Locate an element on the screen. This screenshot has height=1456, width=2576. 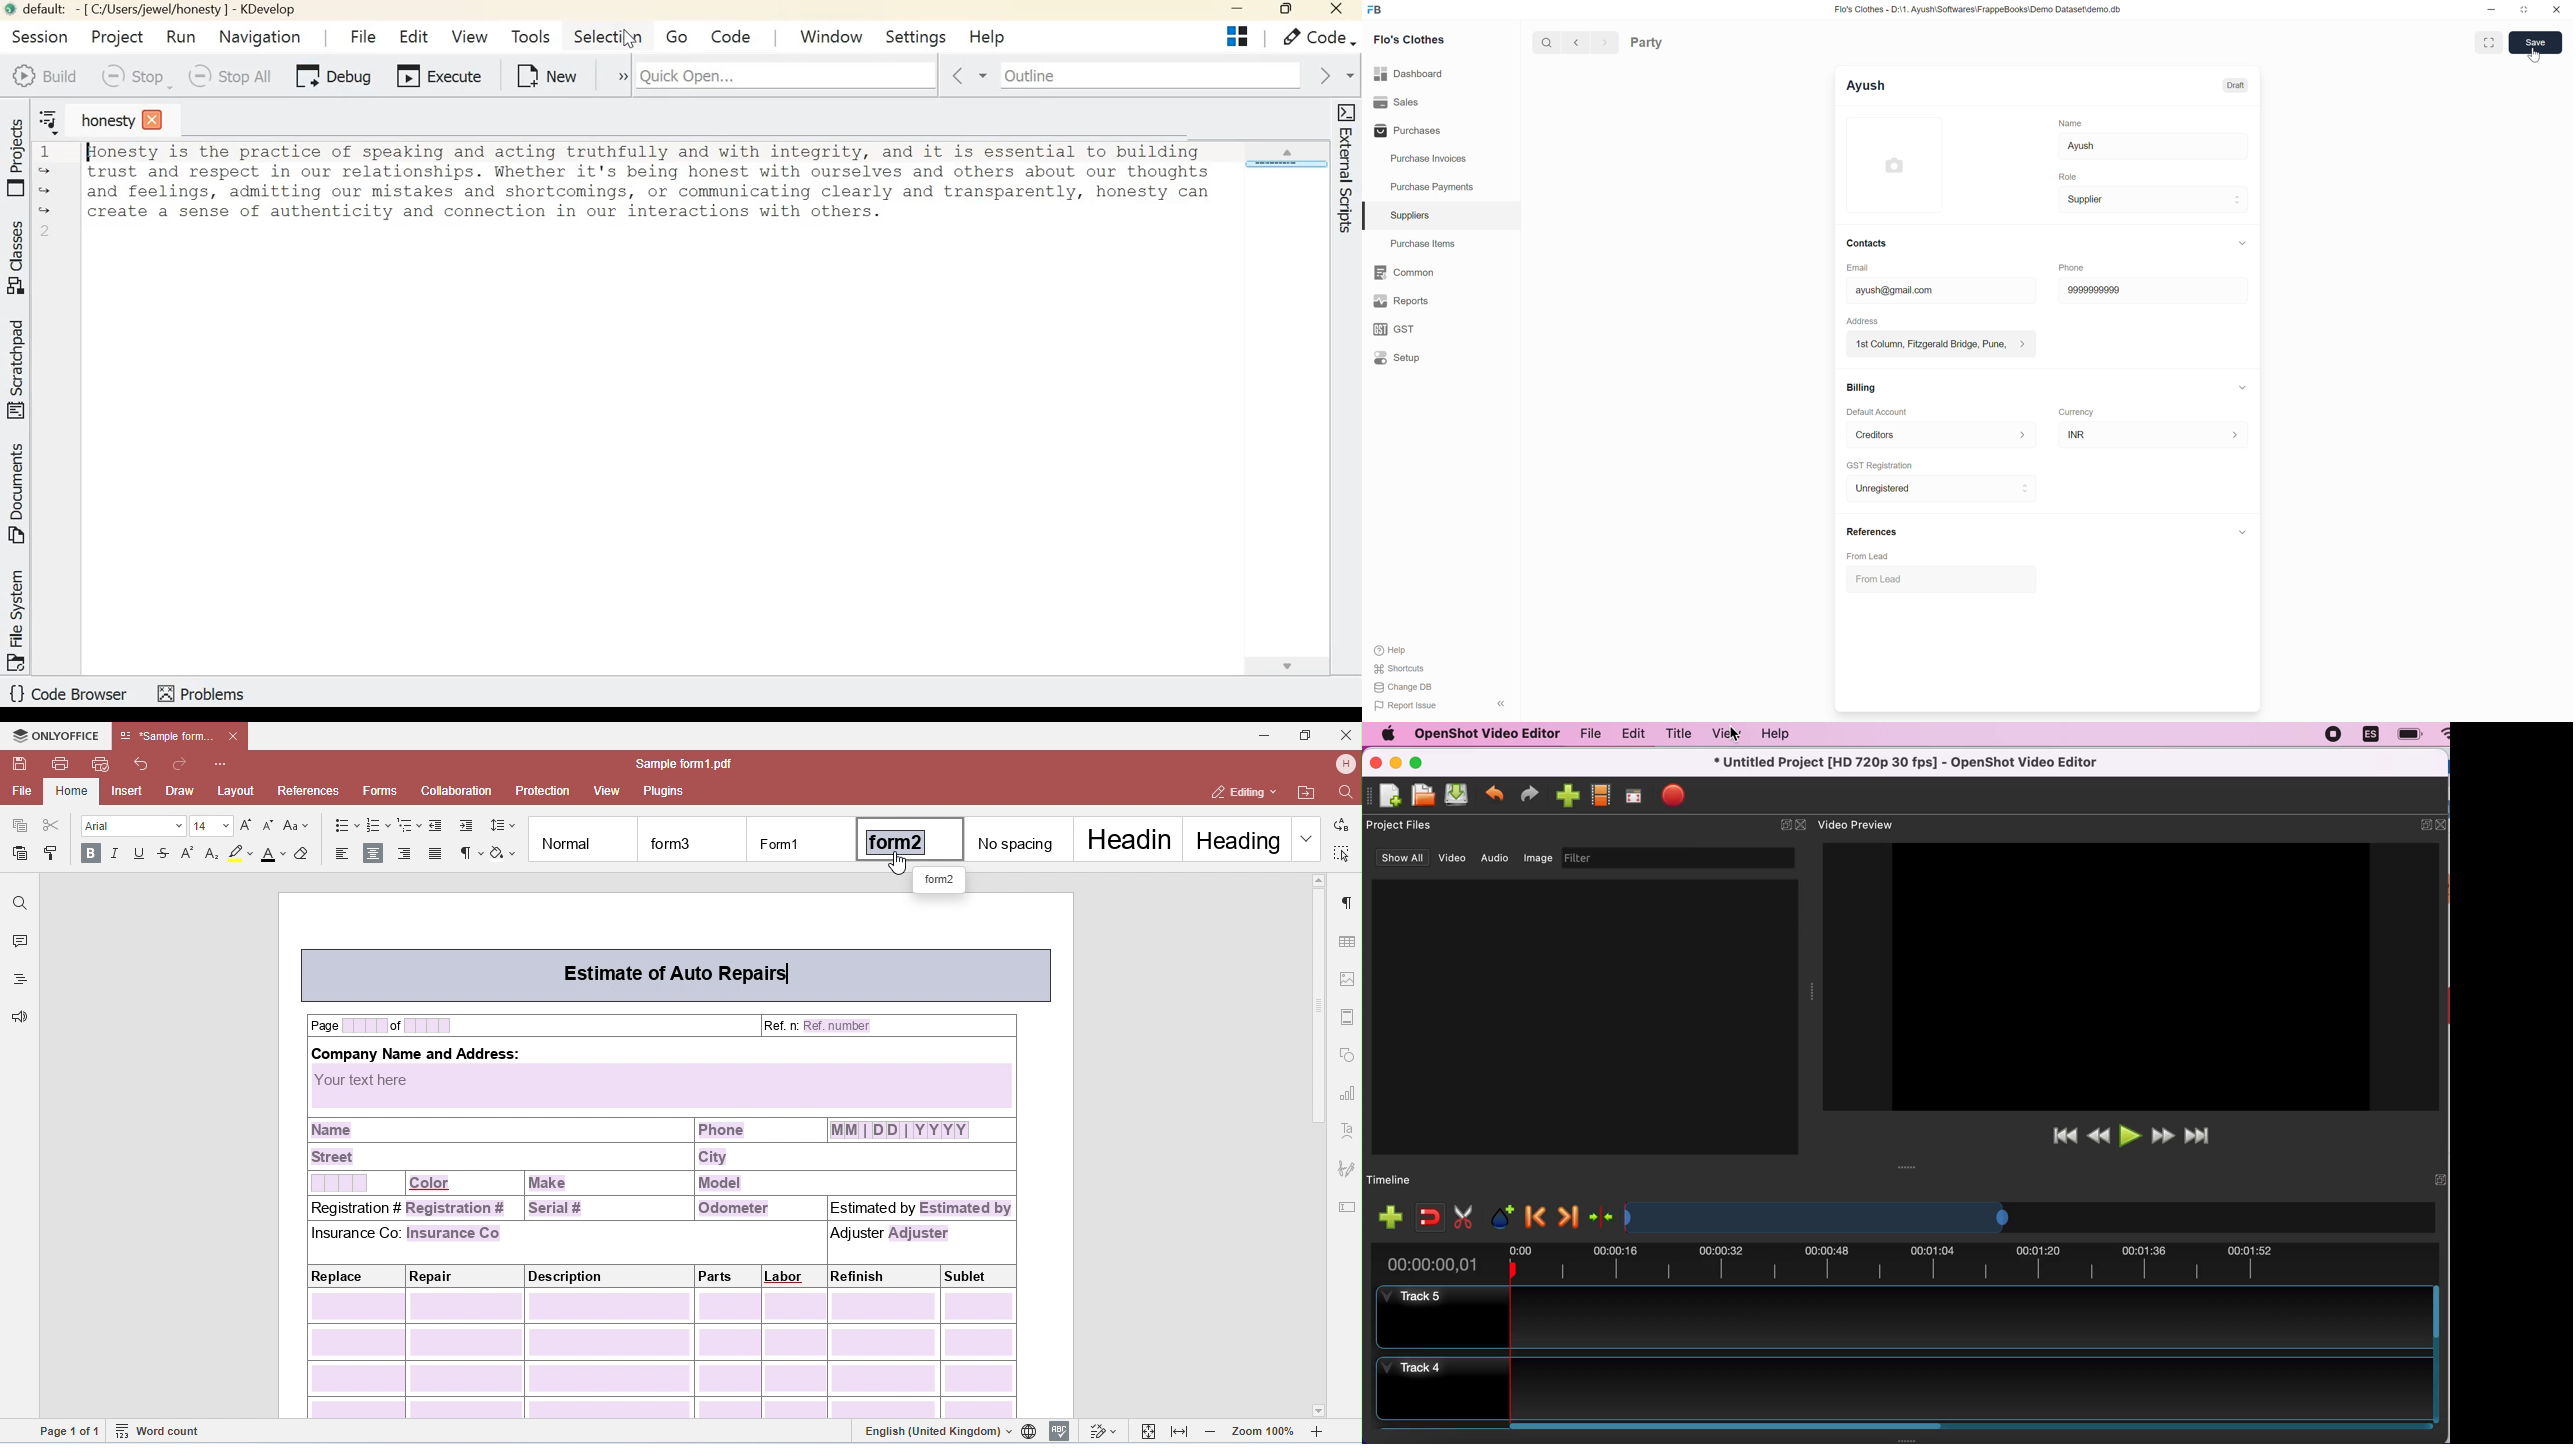
close is located at coordinates (1380, 765).